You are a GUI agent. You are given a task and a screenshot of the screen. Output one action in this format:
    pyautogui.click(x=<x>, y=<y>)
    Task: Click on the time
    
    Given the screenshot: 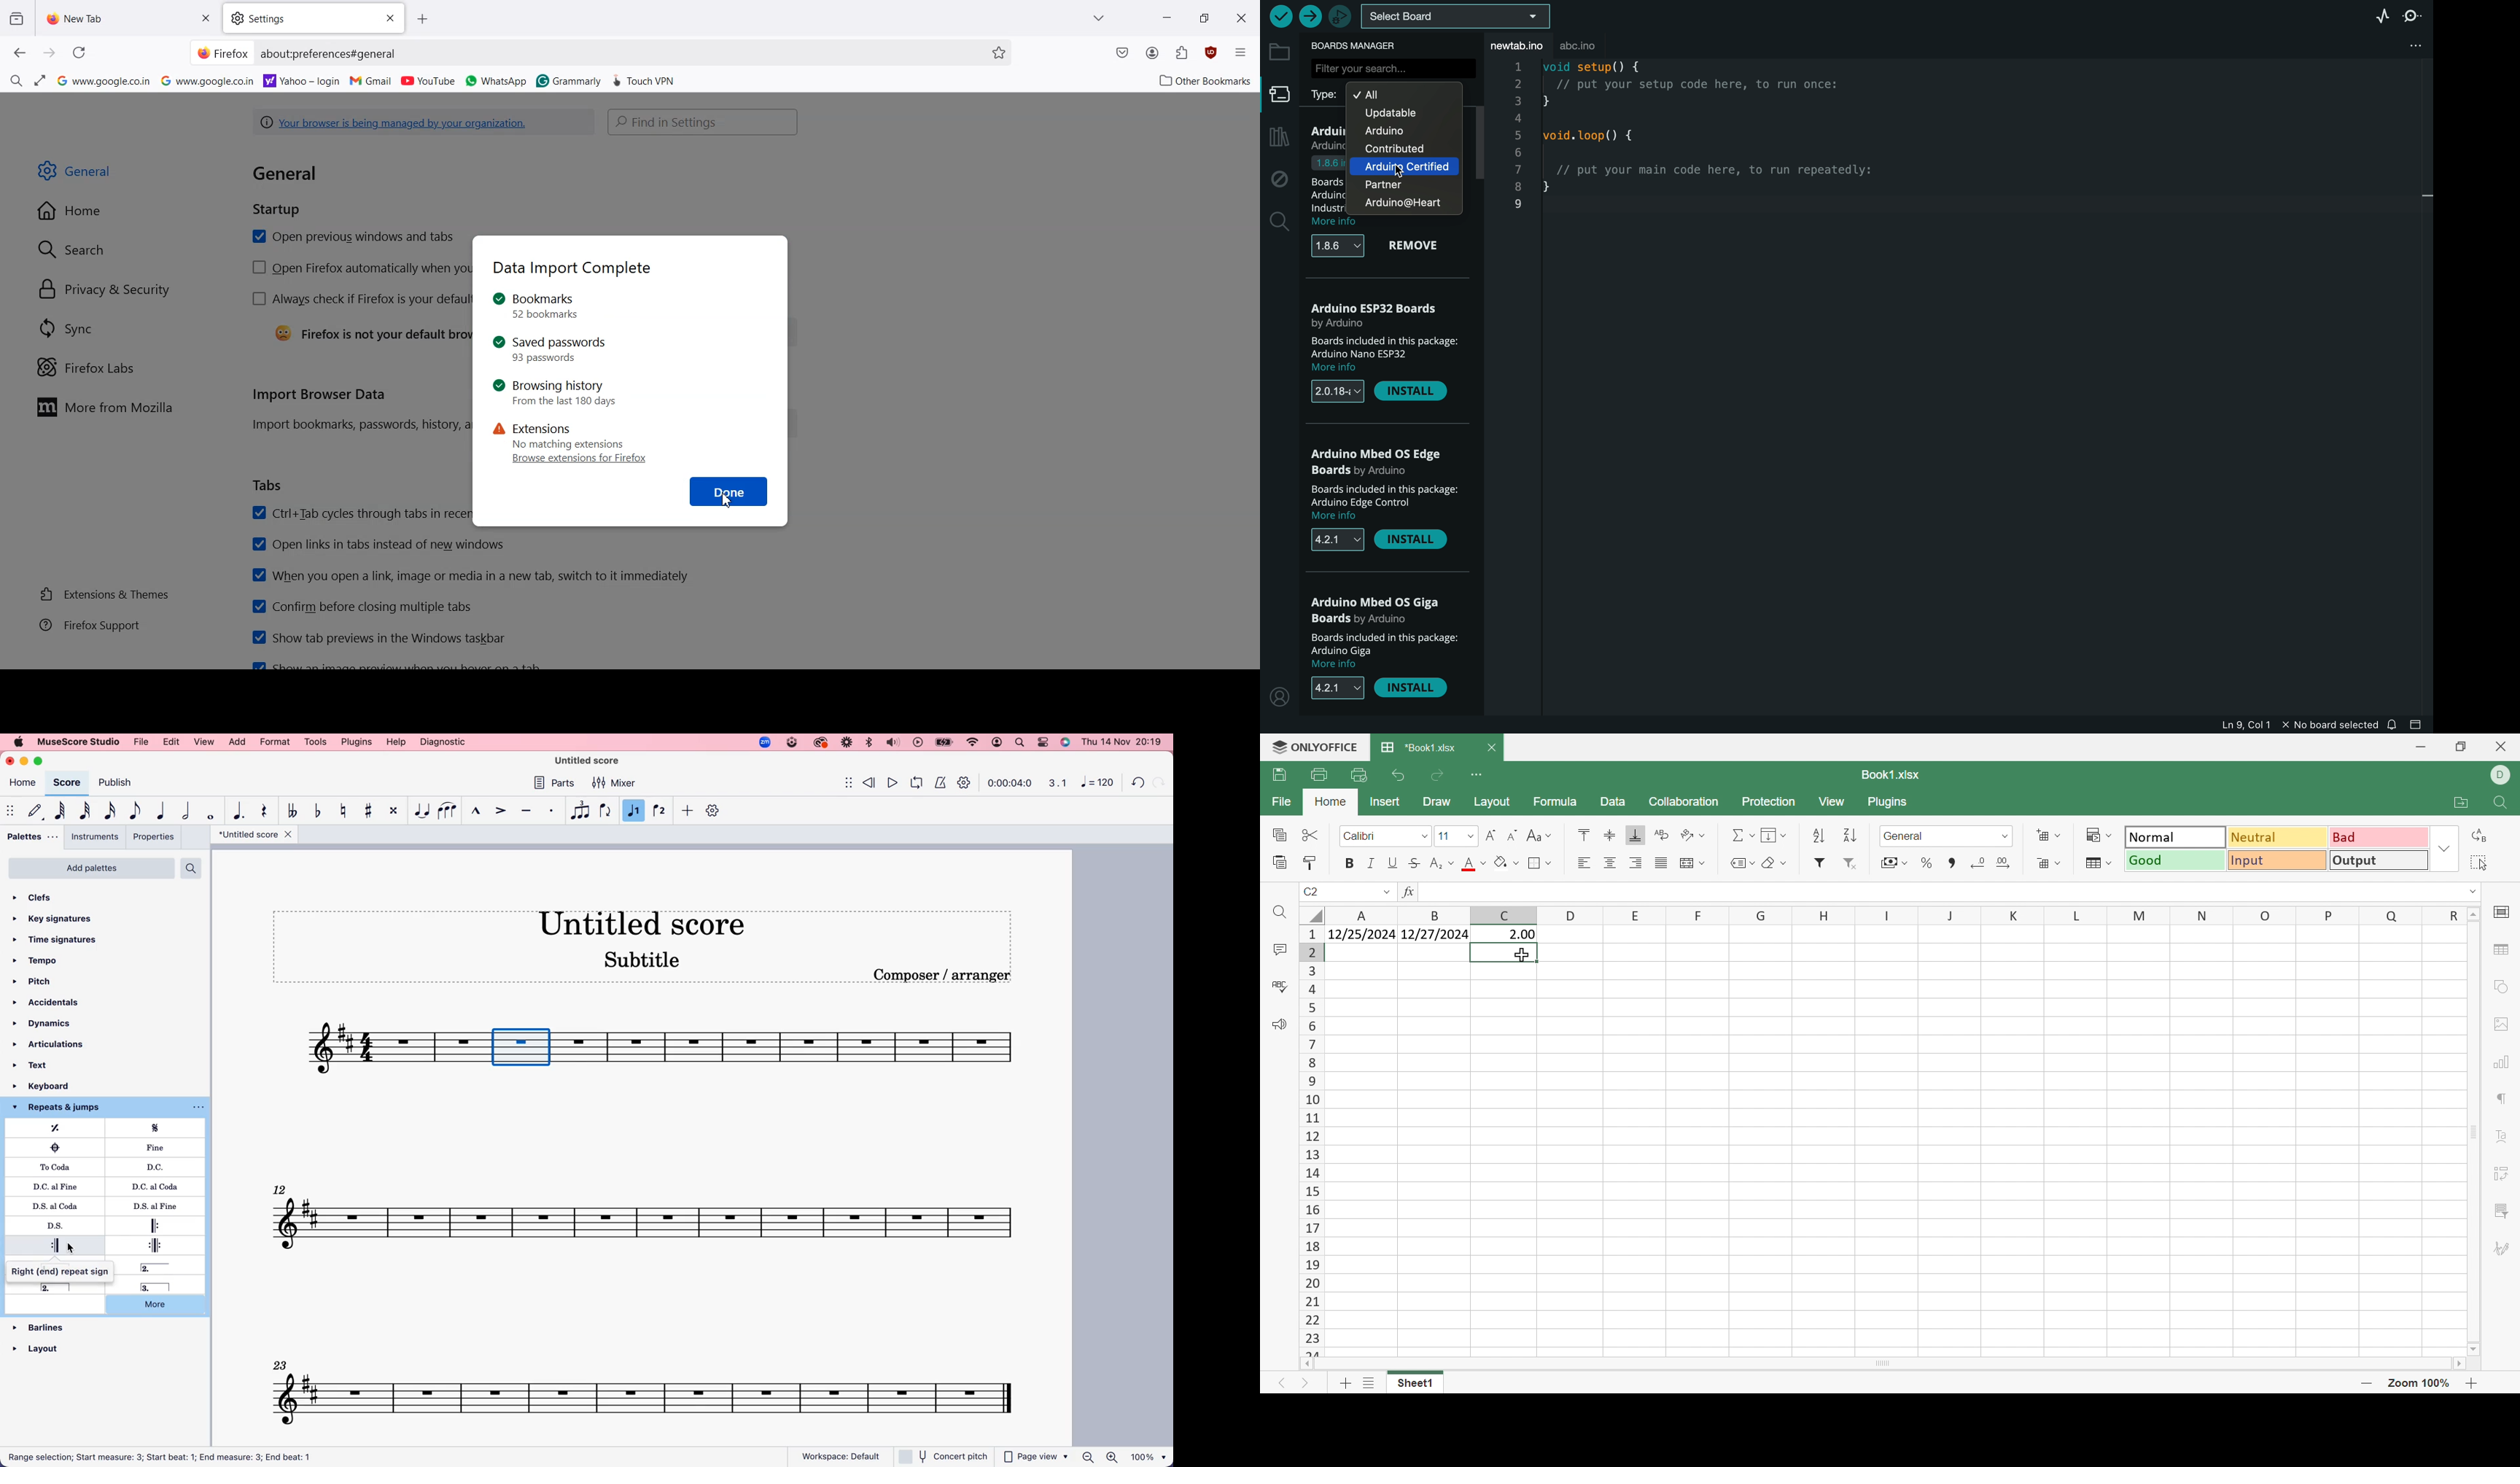 What is the action you would take?
    pyautogui.click(x=1011, y=783)
    